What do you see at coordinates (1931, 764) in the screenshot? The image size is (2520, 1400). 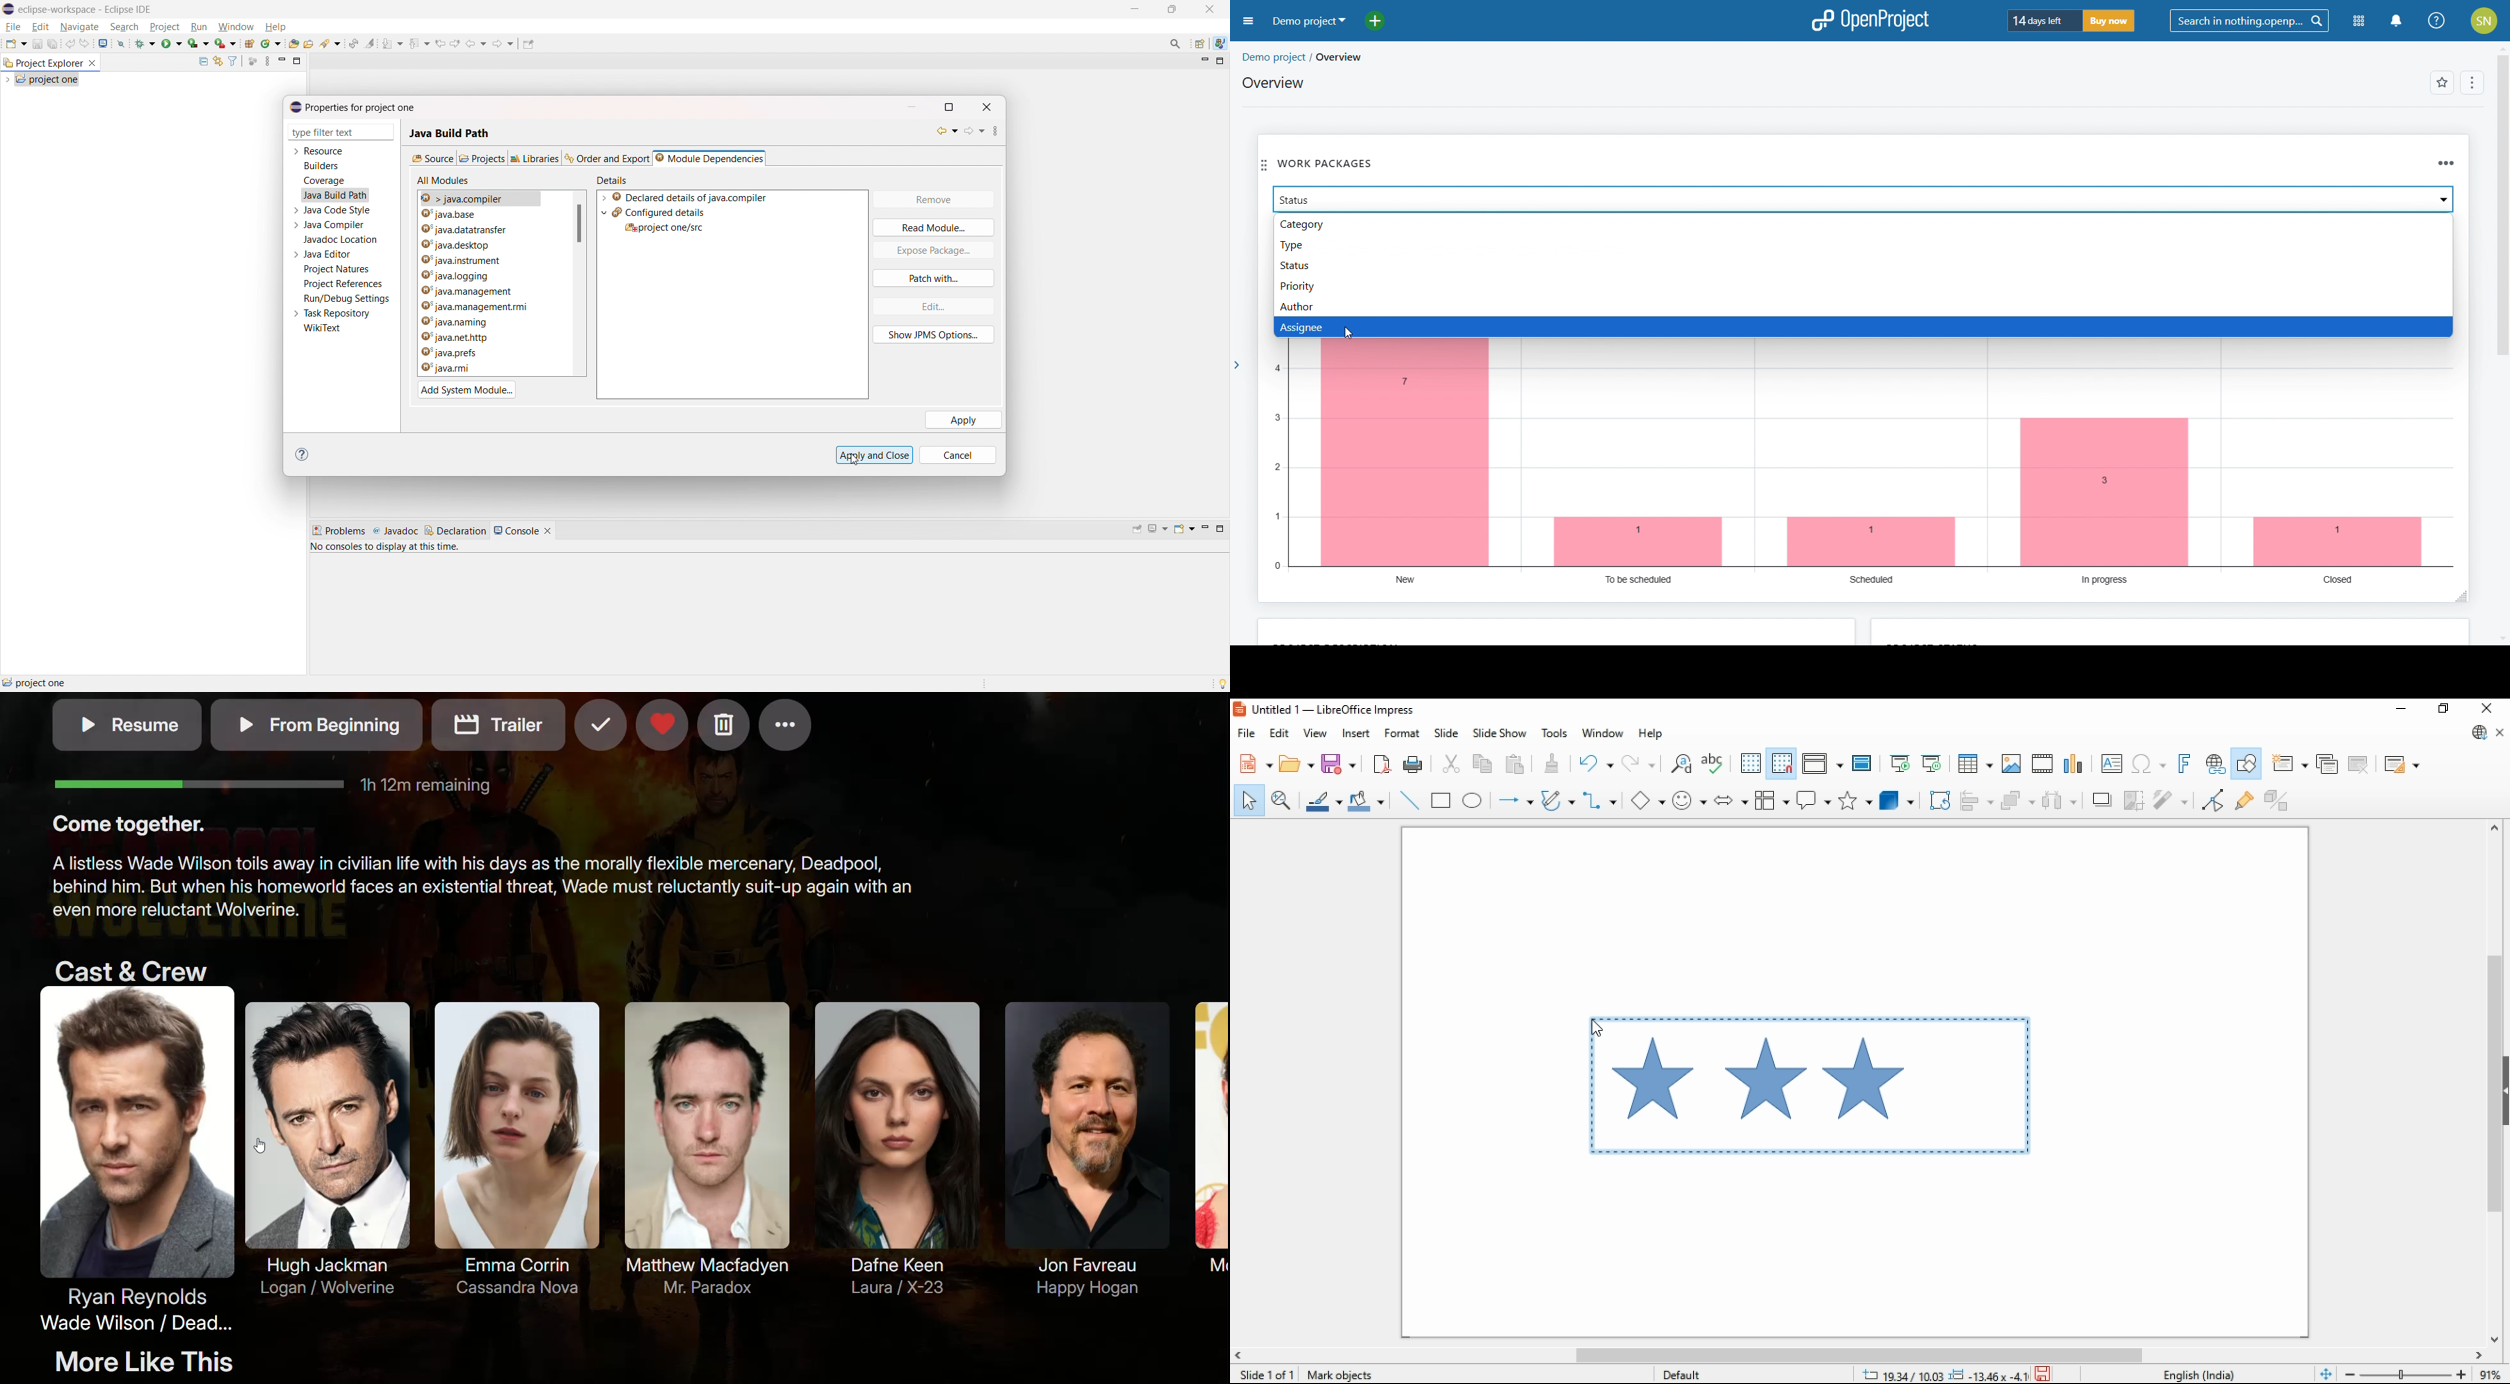 I see `start from current slide` at bounding box center [1931, 764].